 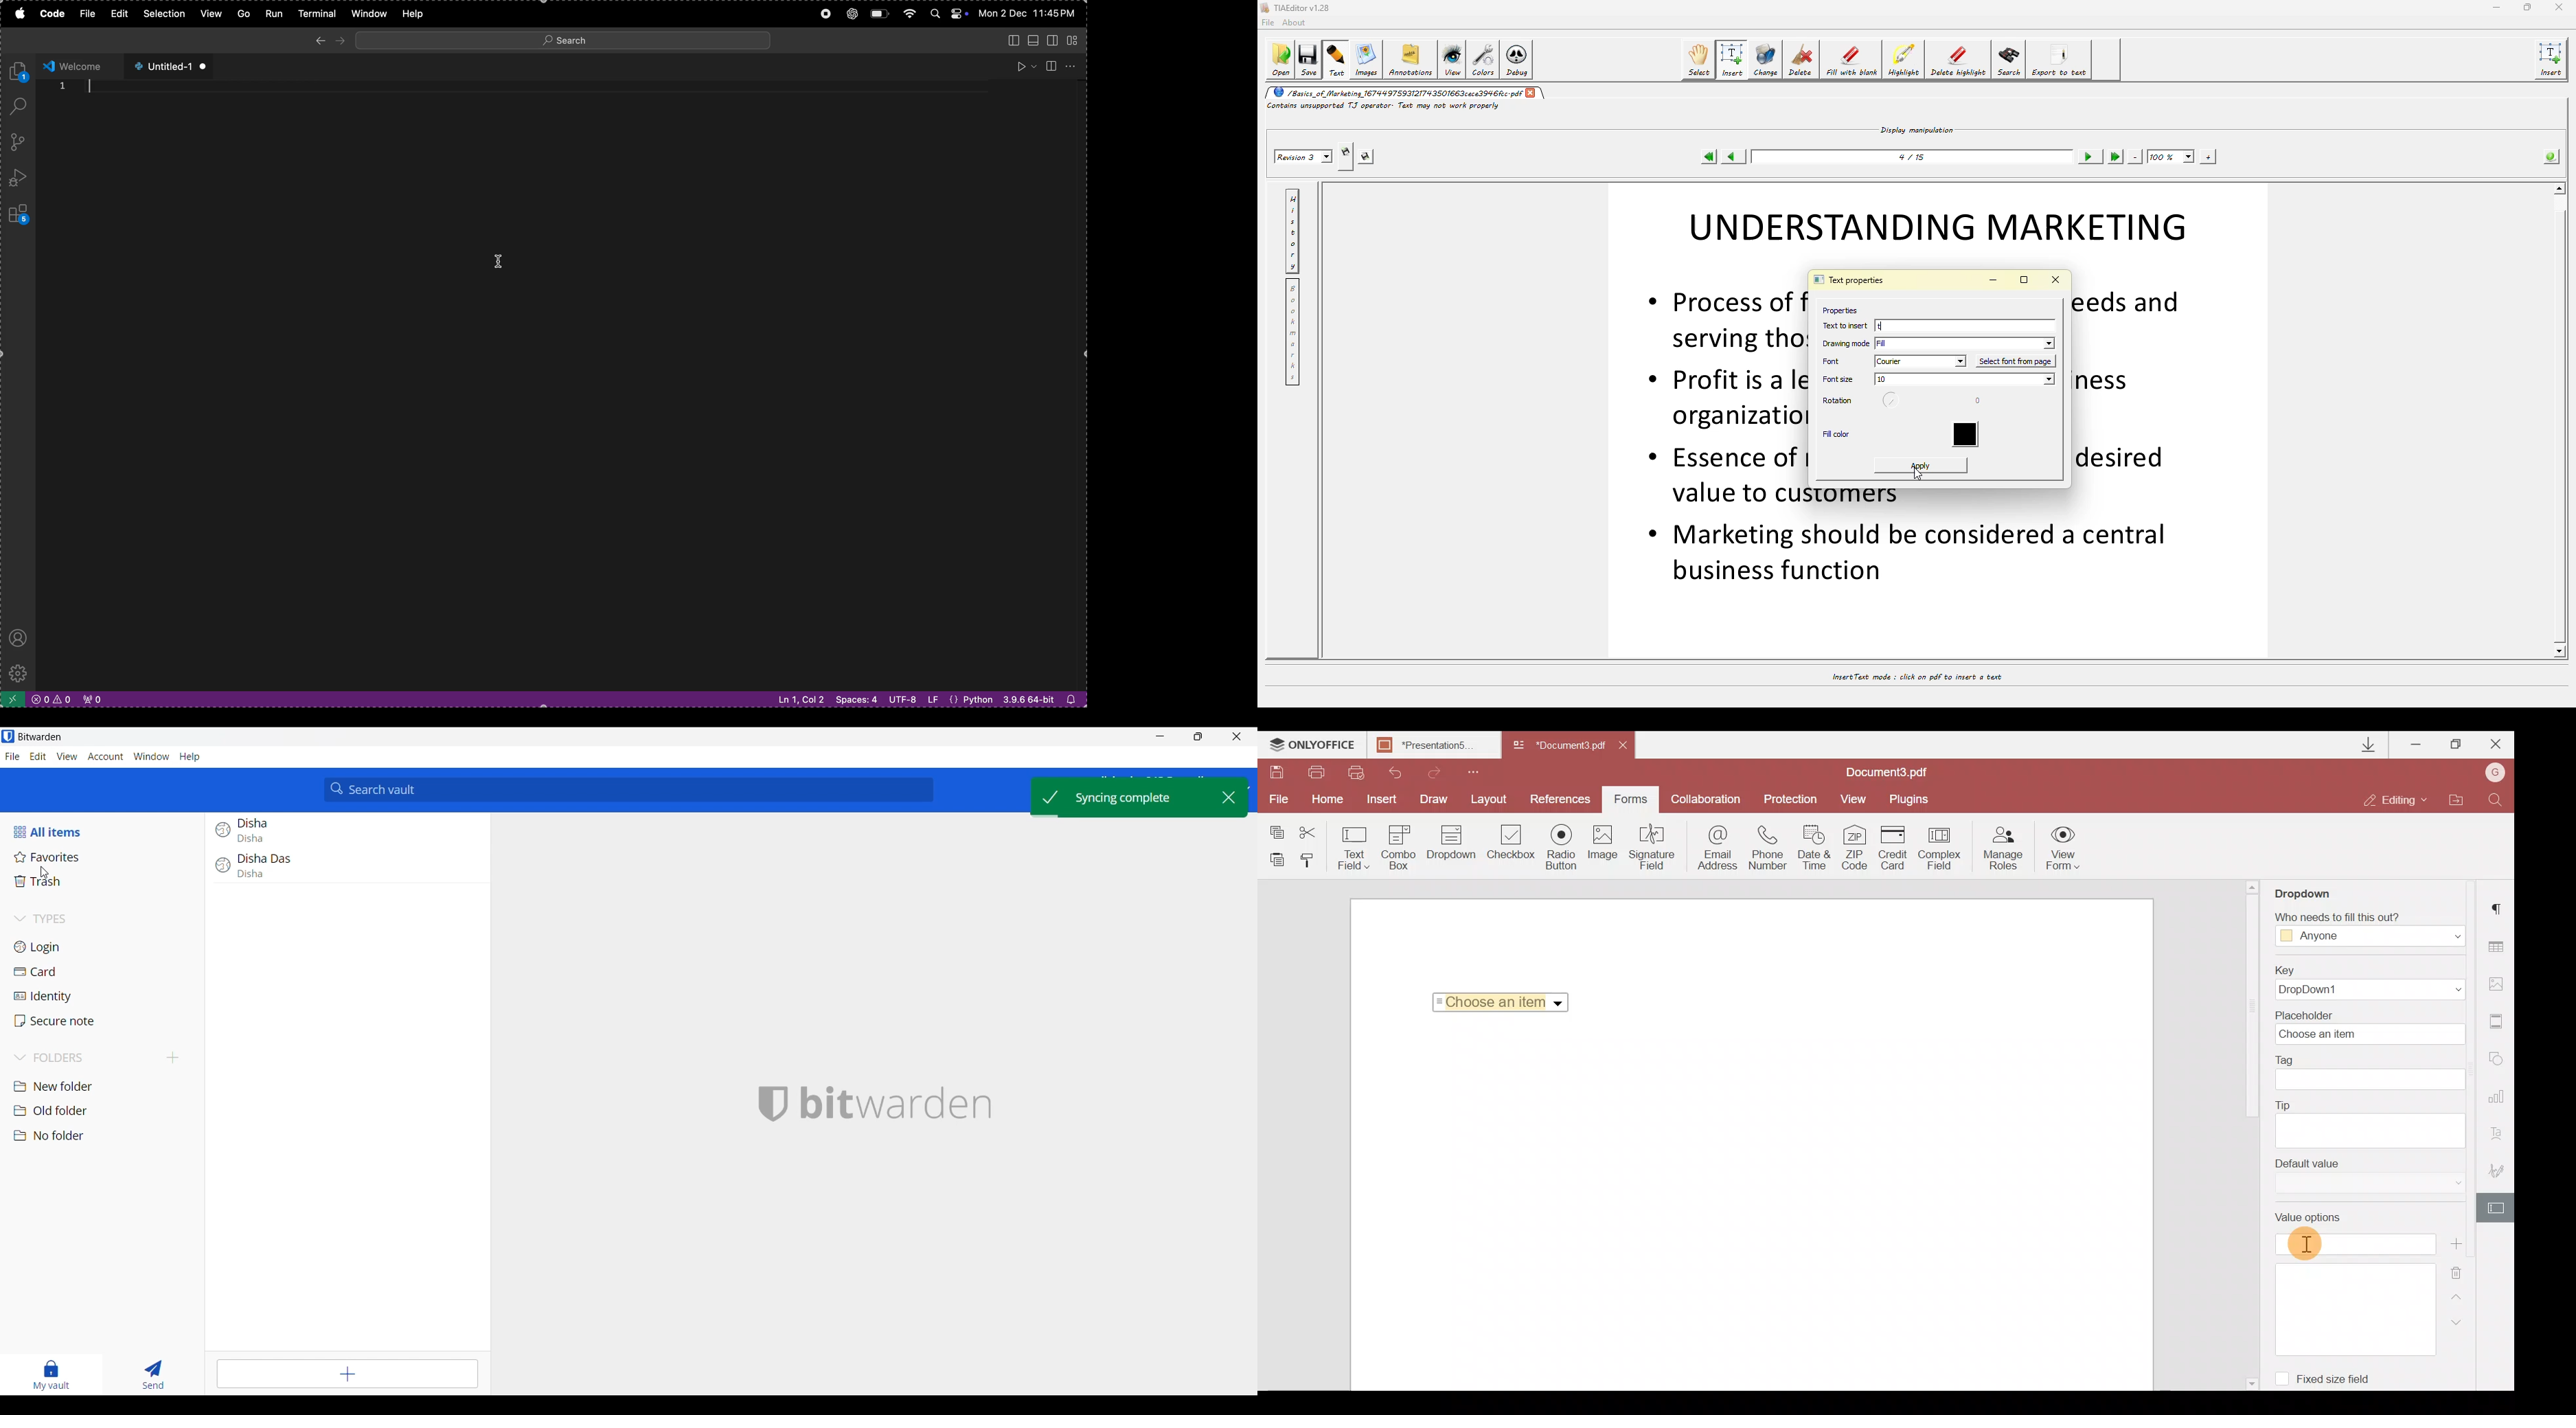 What do you see at coordinates (242, 13) in the screenshot?
I see `Go` at bounding box center [242, 13].